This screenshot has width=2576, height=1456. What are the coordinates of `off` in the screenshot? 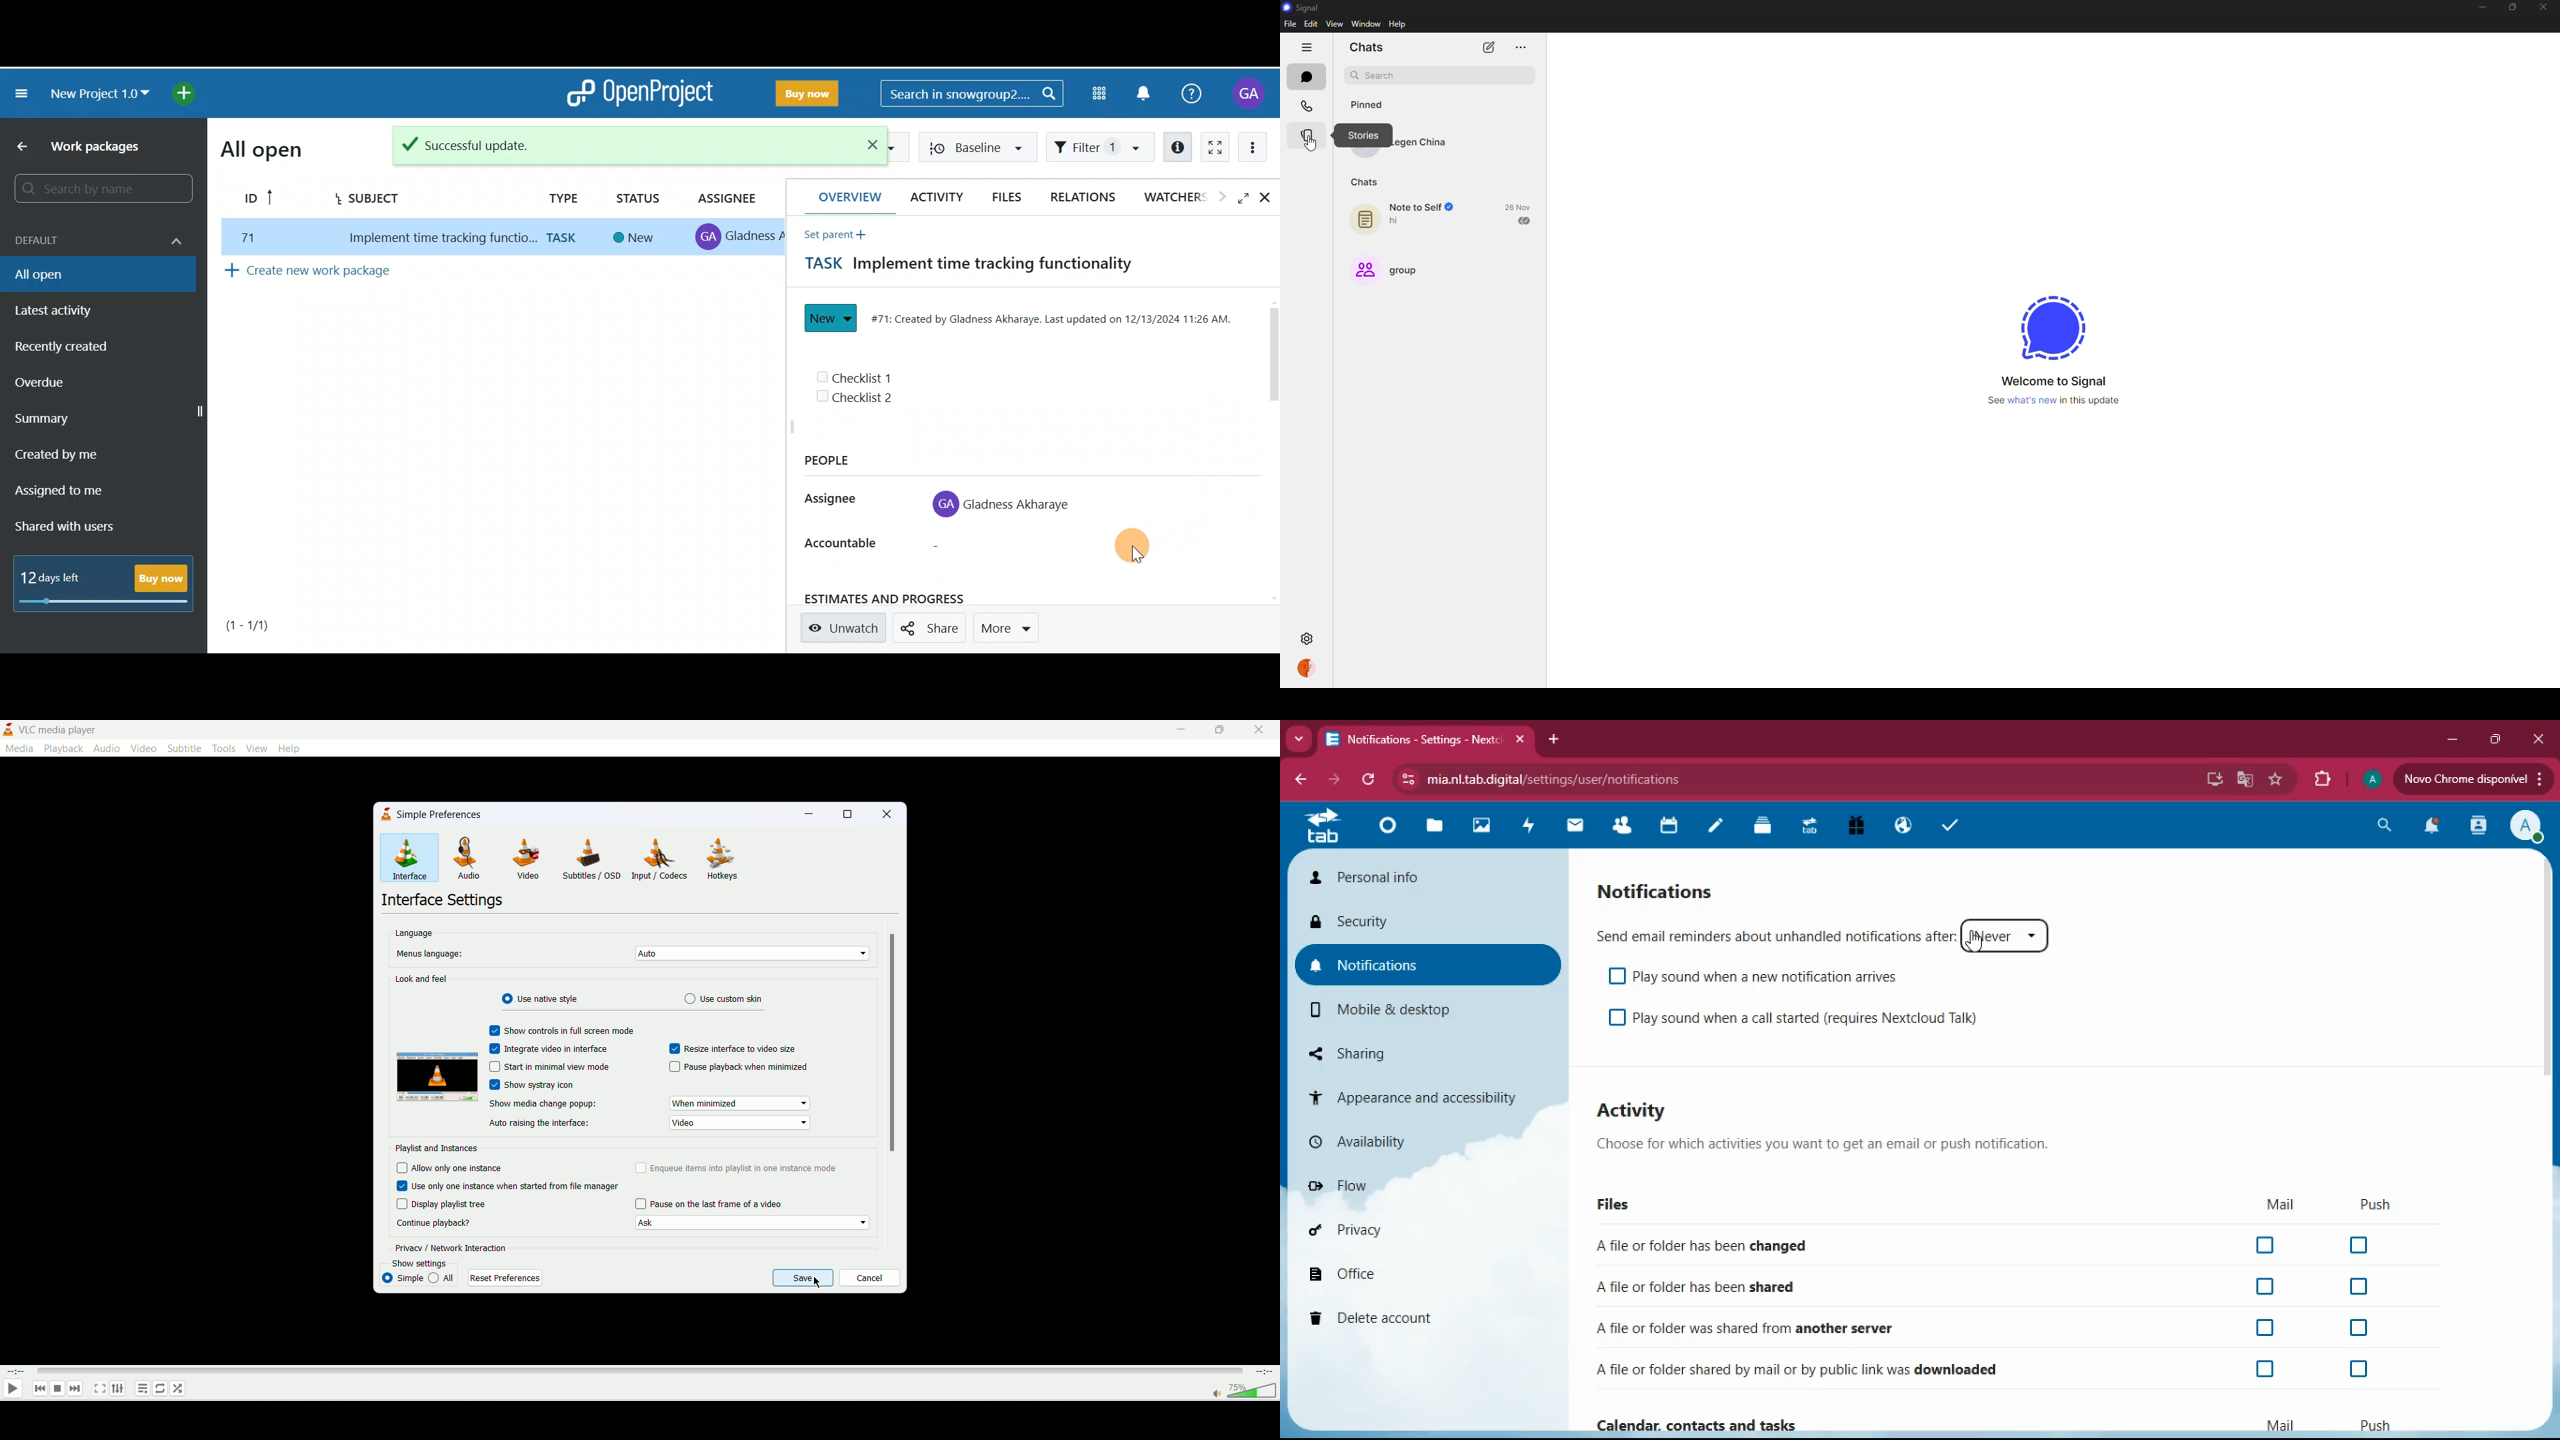 It's located at (2264, 1287).